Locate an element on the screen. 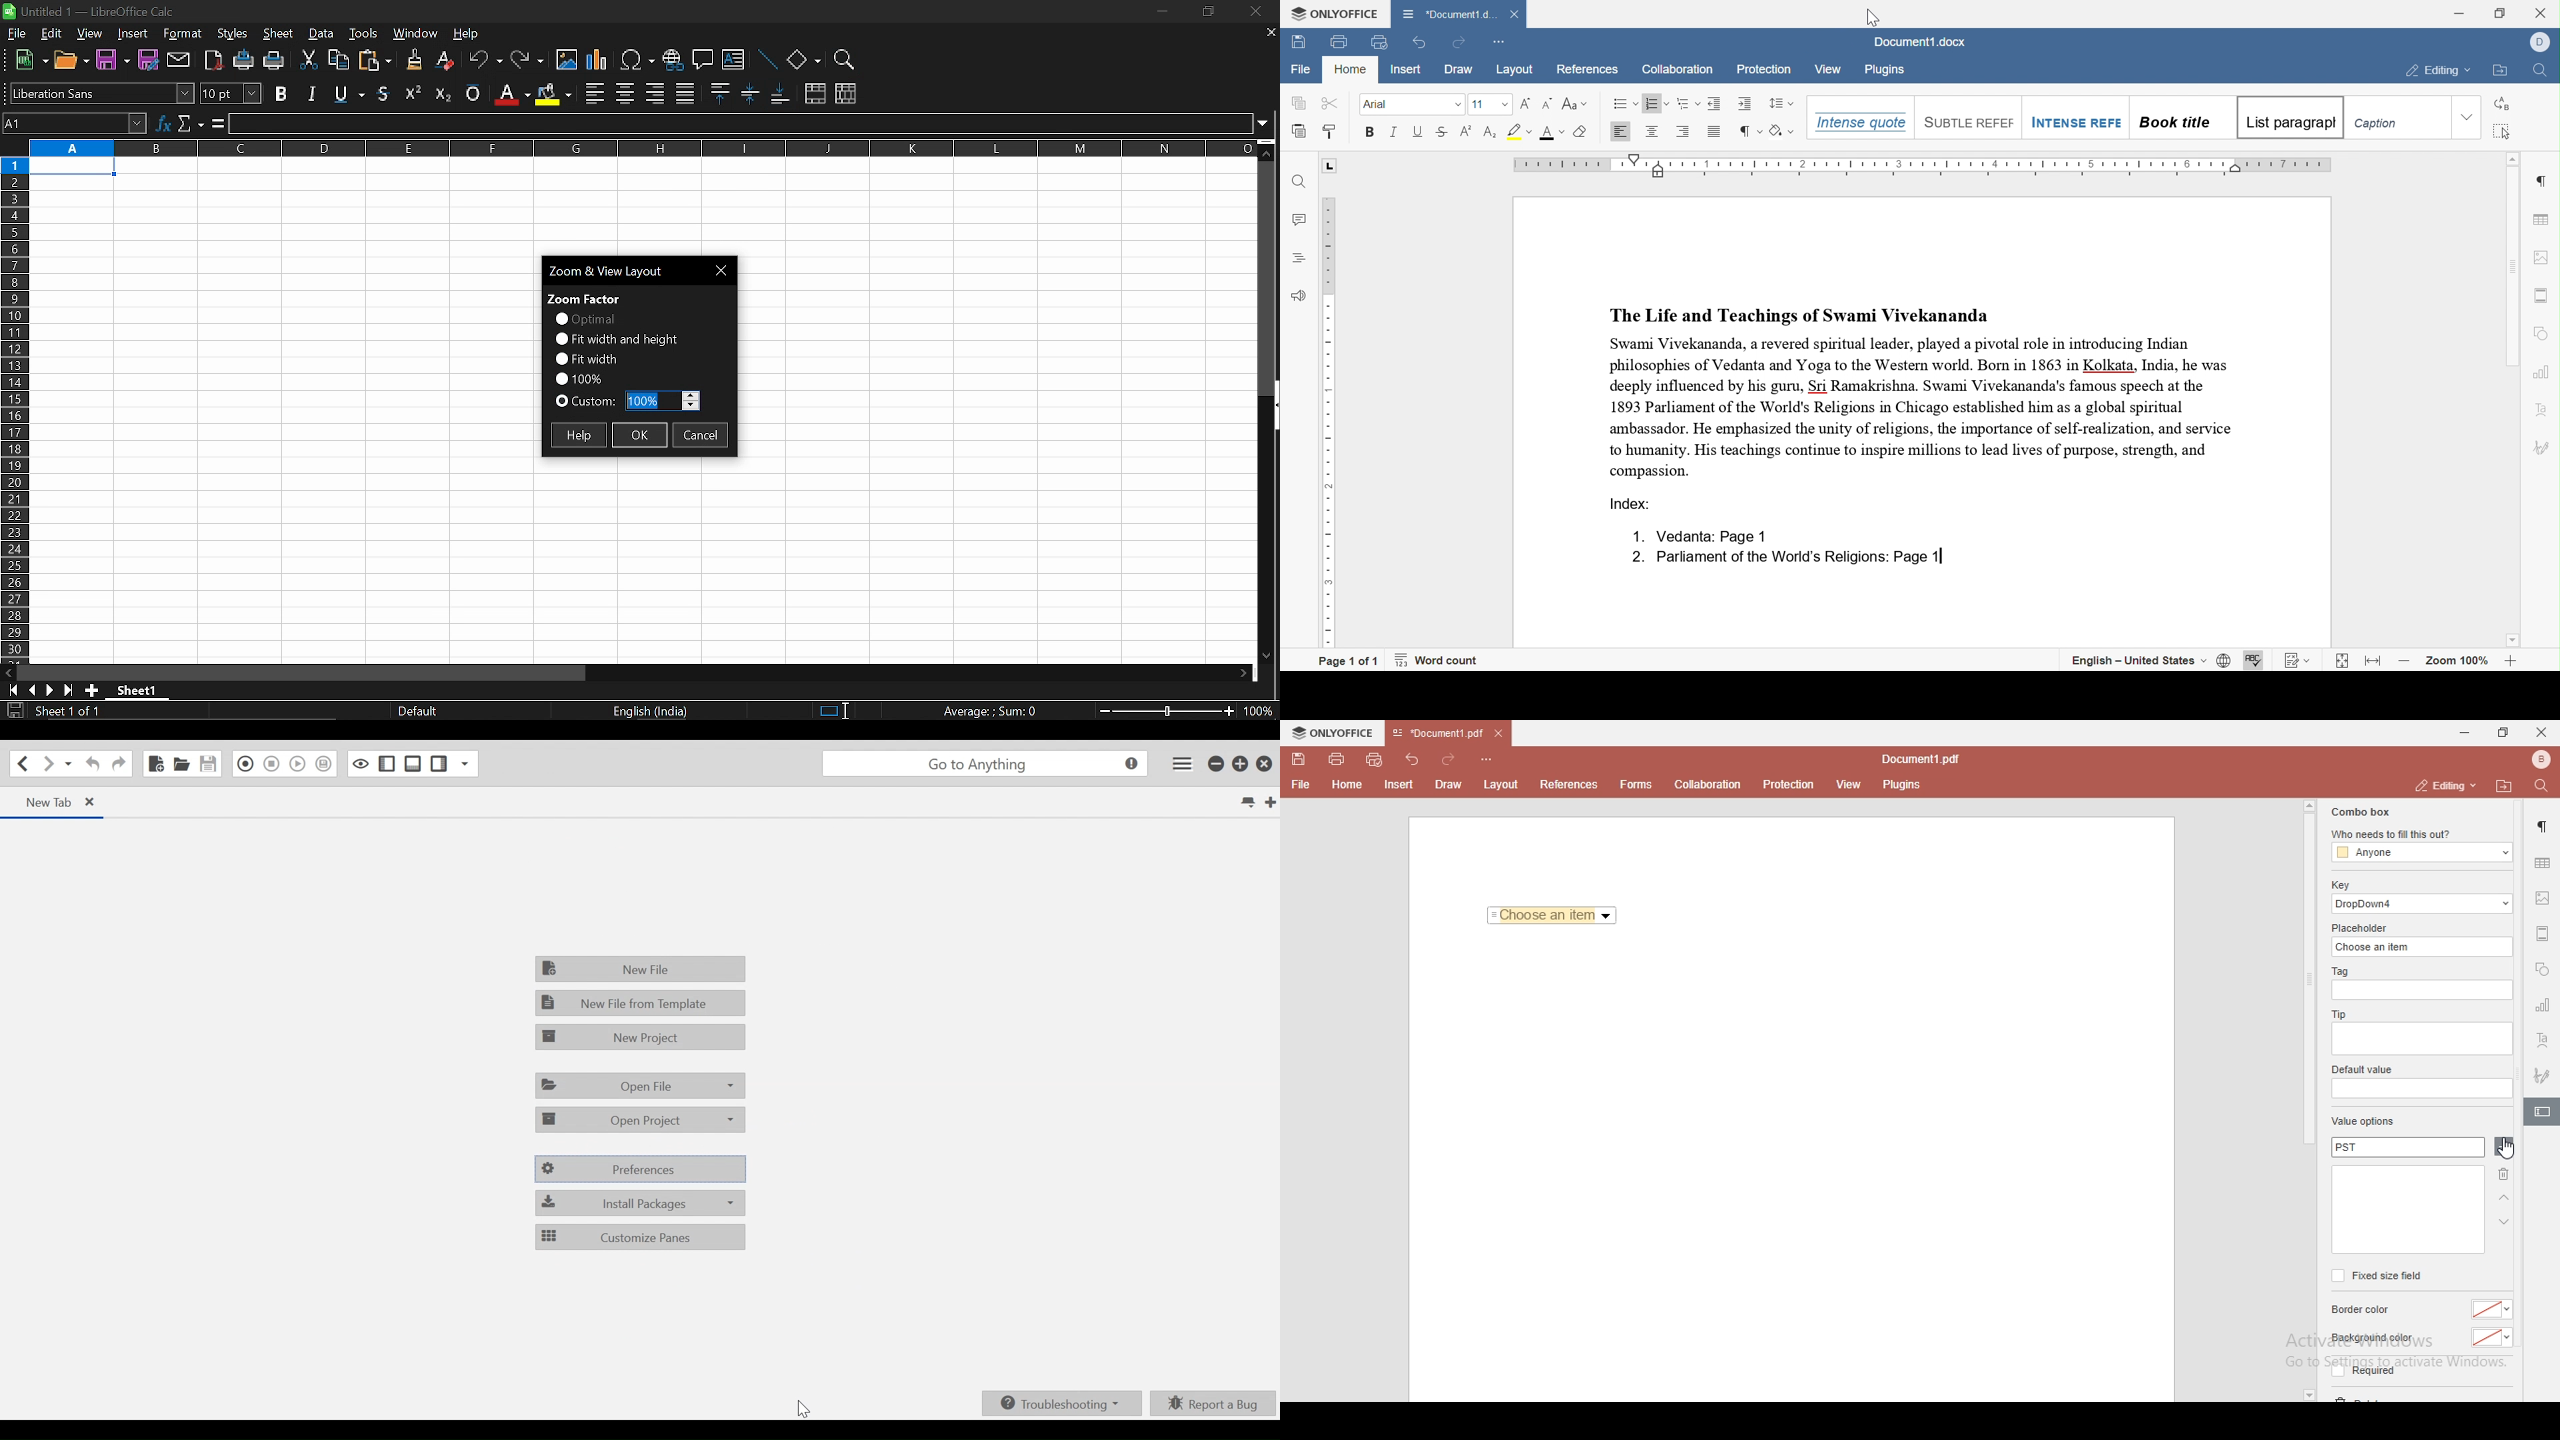 The width and height of the screenshot is (2576, 1456). layout is located at coordinates (1504, 785).